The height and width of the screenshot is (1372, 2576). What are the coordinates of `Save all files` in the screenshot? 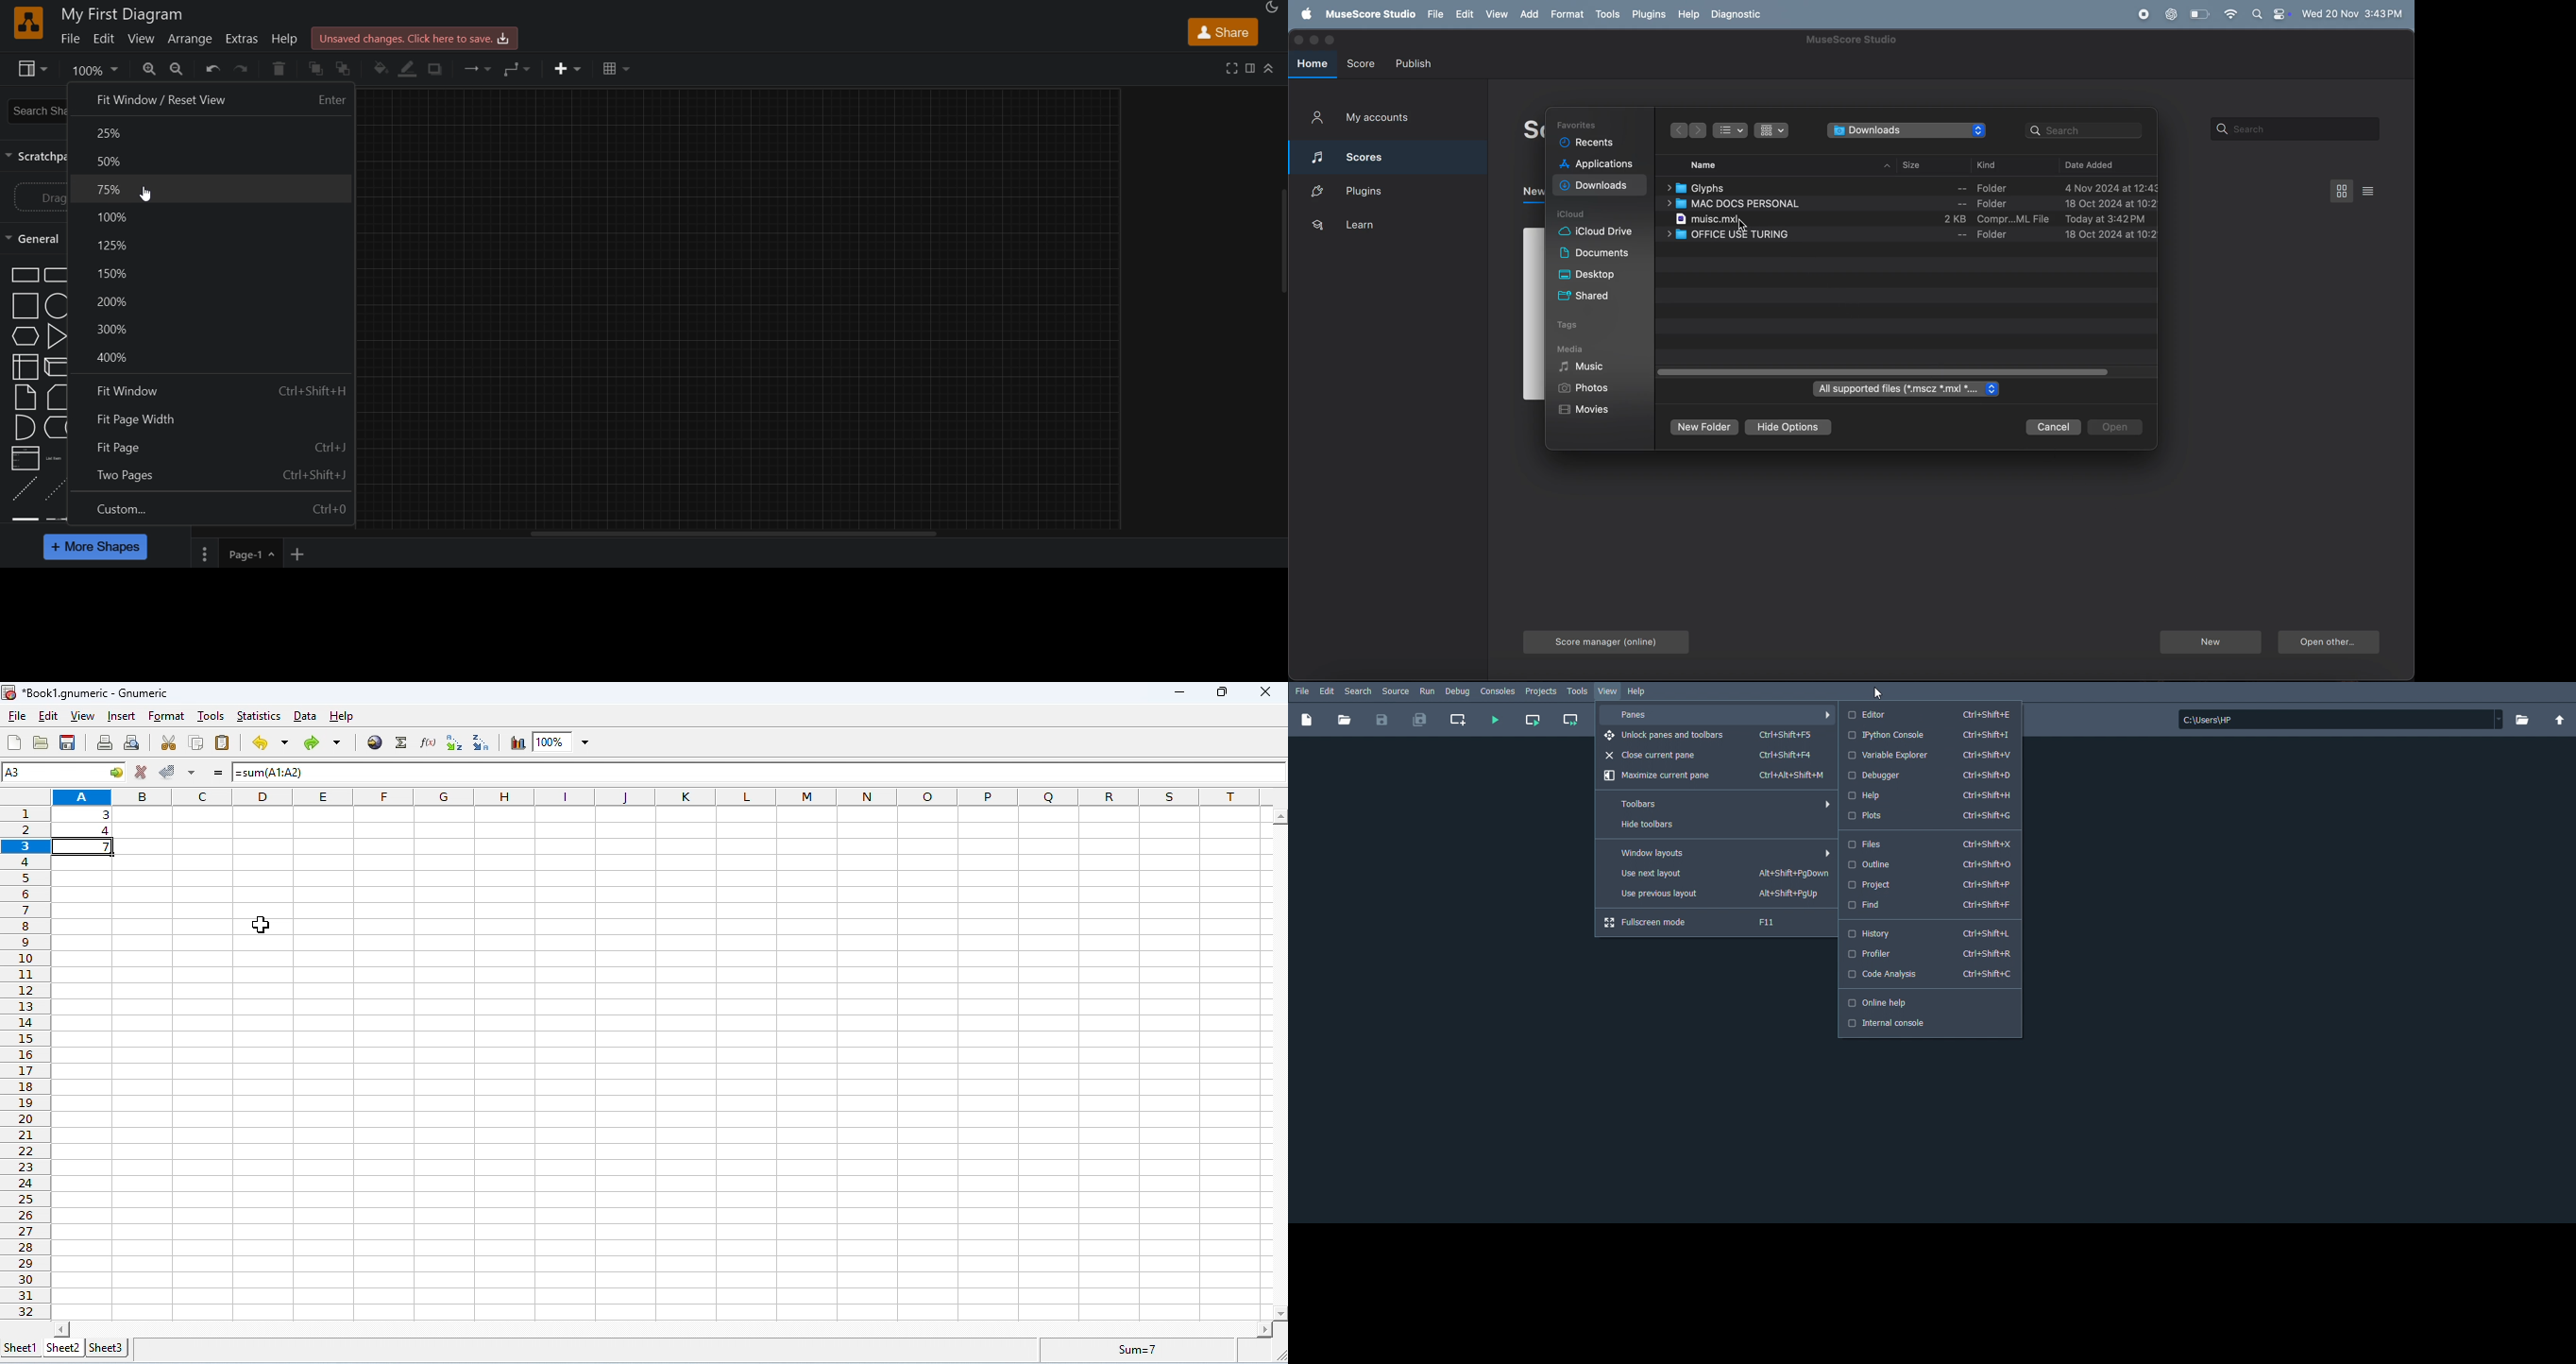 It's located at (1420, 721).